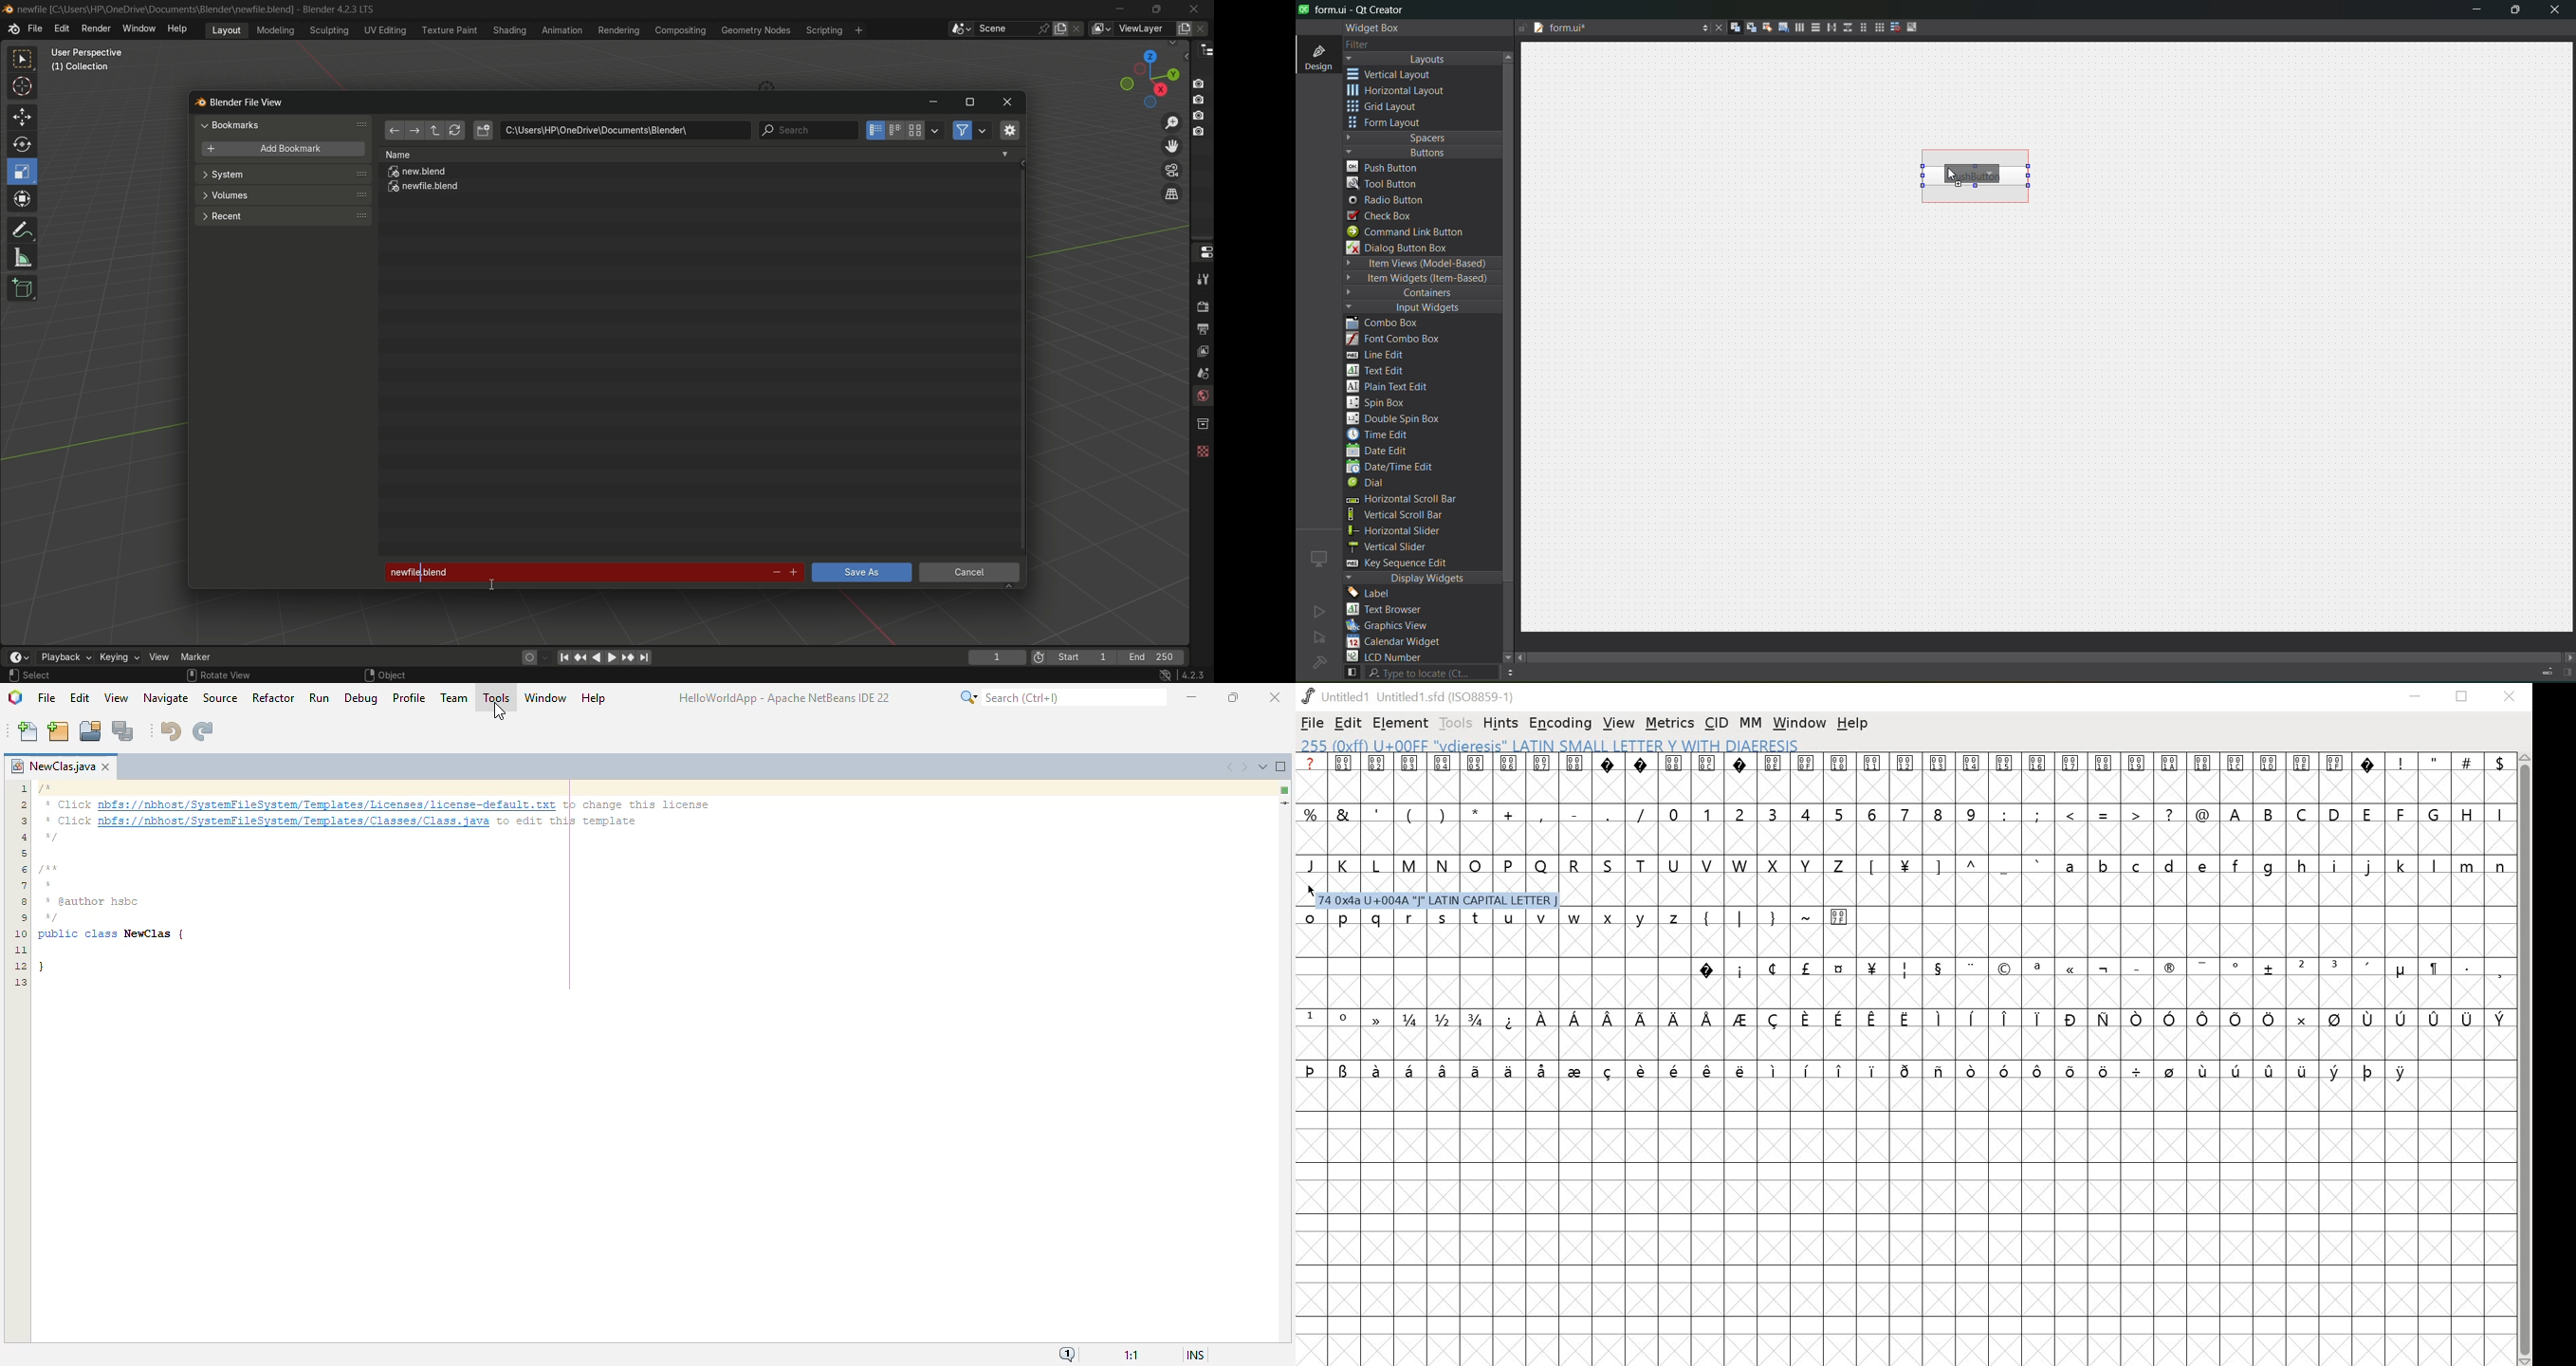 This screenshot has height=1372, width=2576. Describe the element at coordinates (1005, 28) in the screenshot. I see `scene name` at that location.